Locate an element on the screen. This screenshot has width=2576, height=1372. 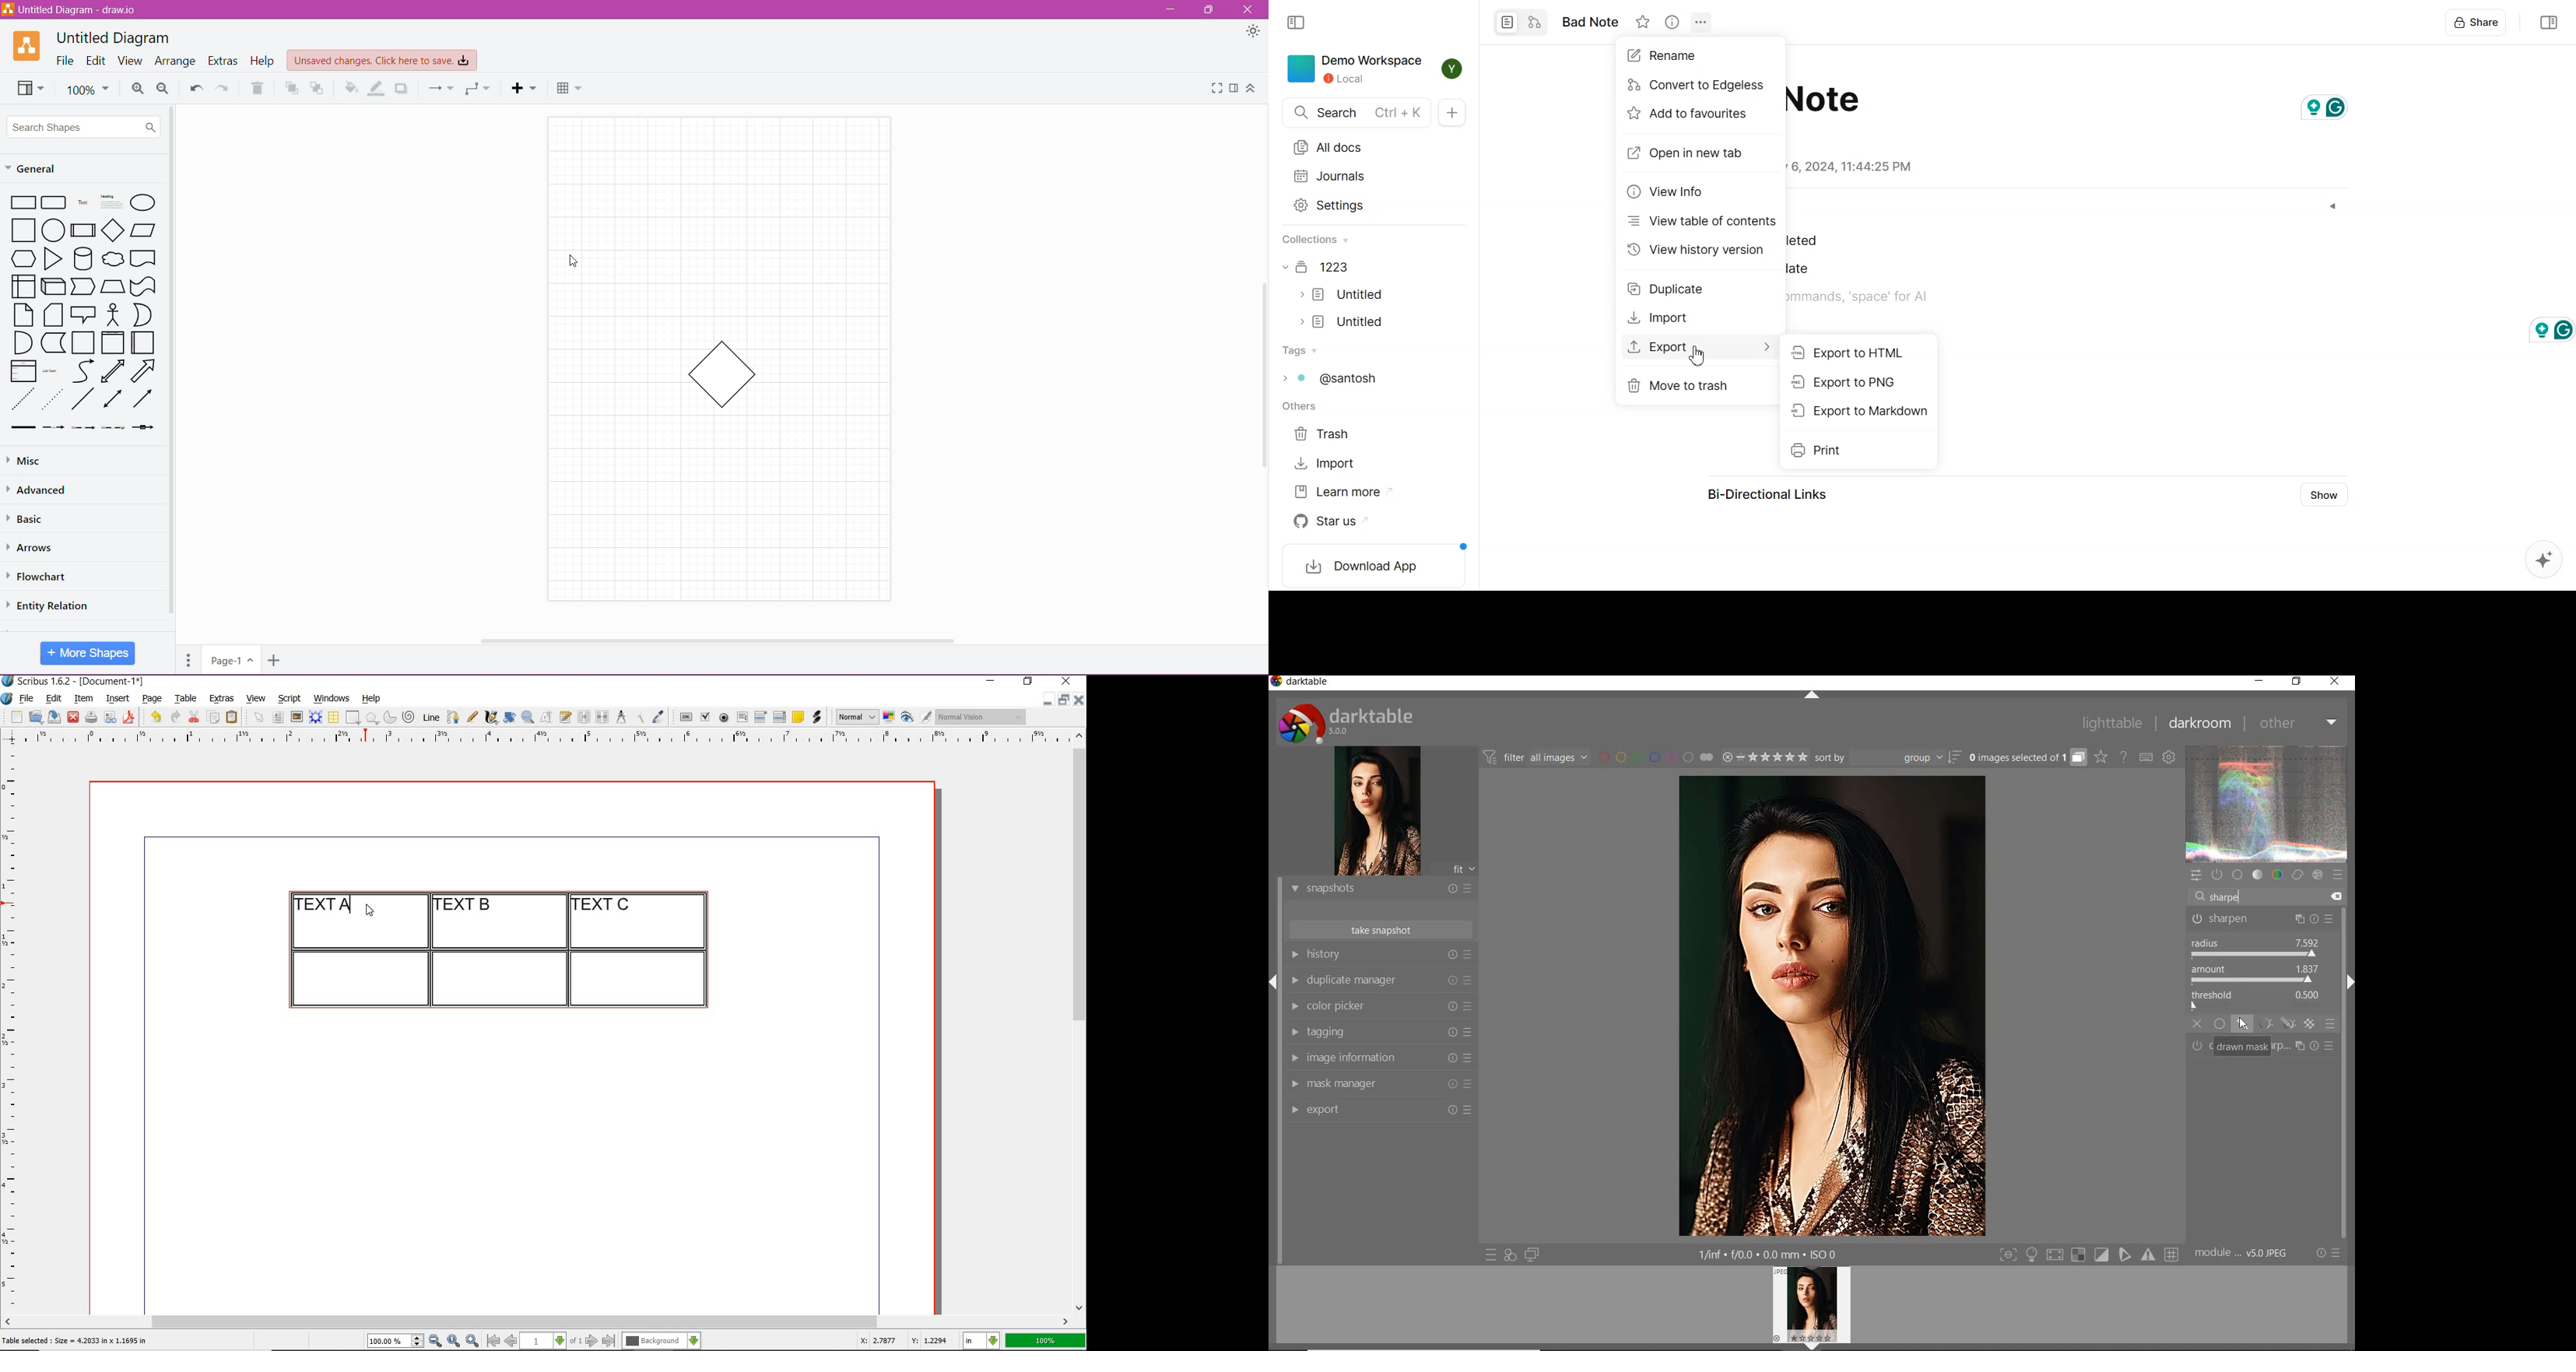
polygon is located at coordinates (372, 718).